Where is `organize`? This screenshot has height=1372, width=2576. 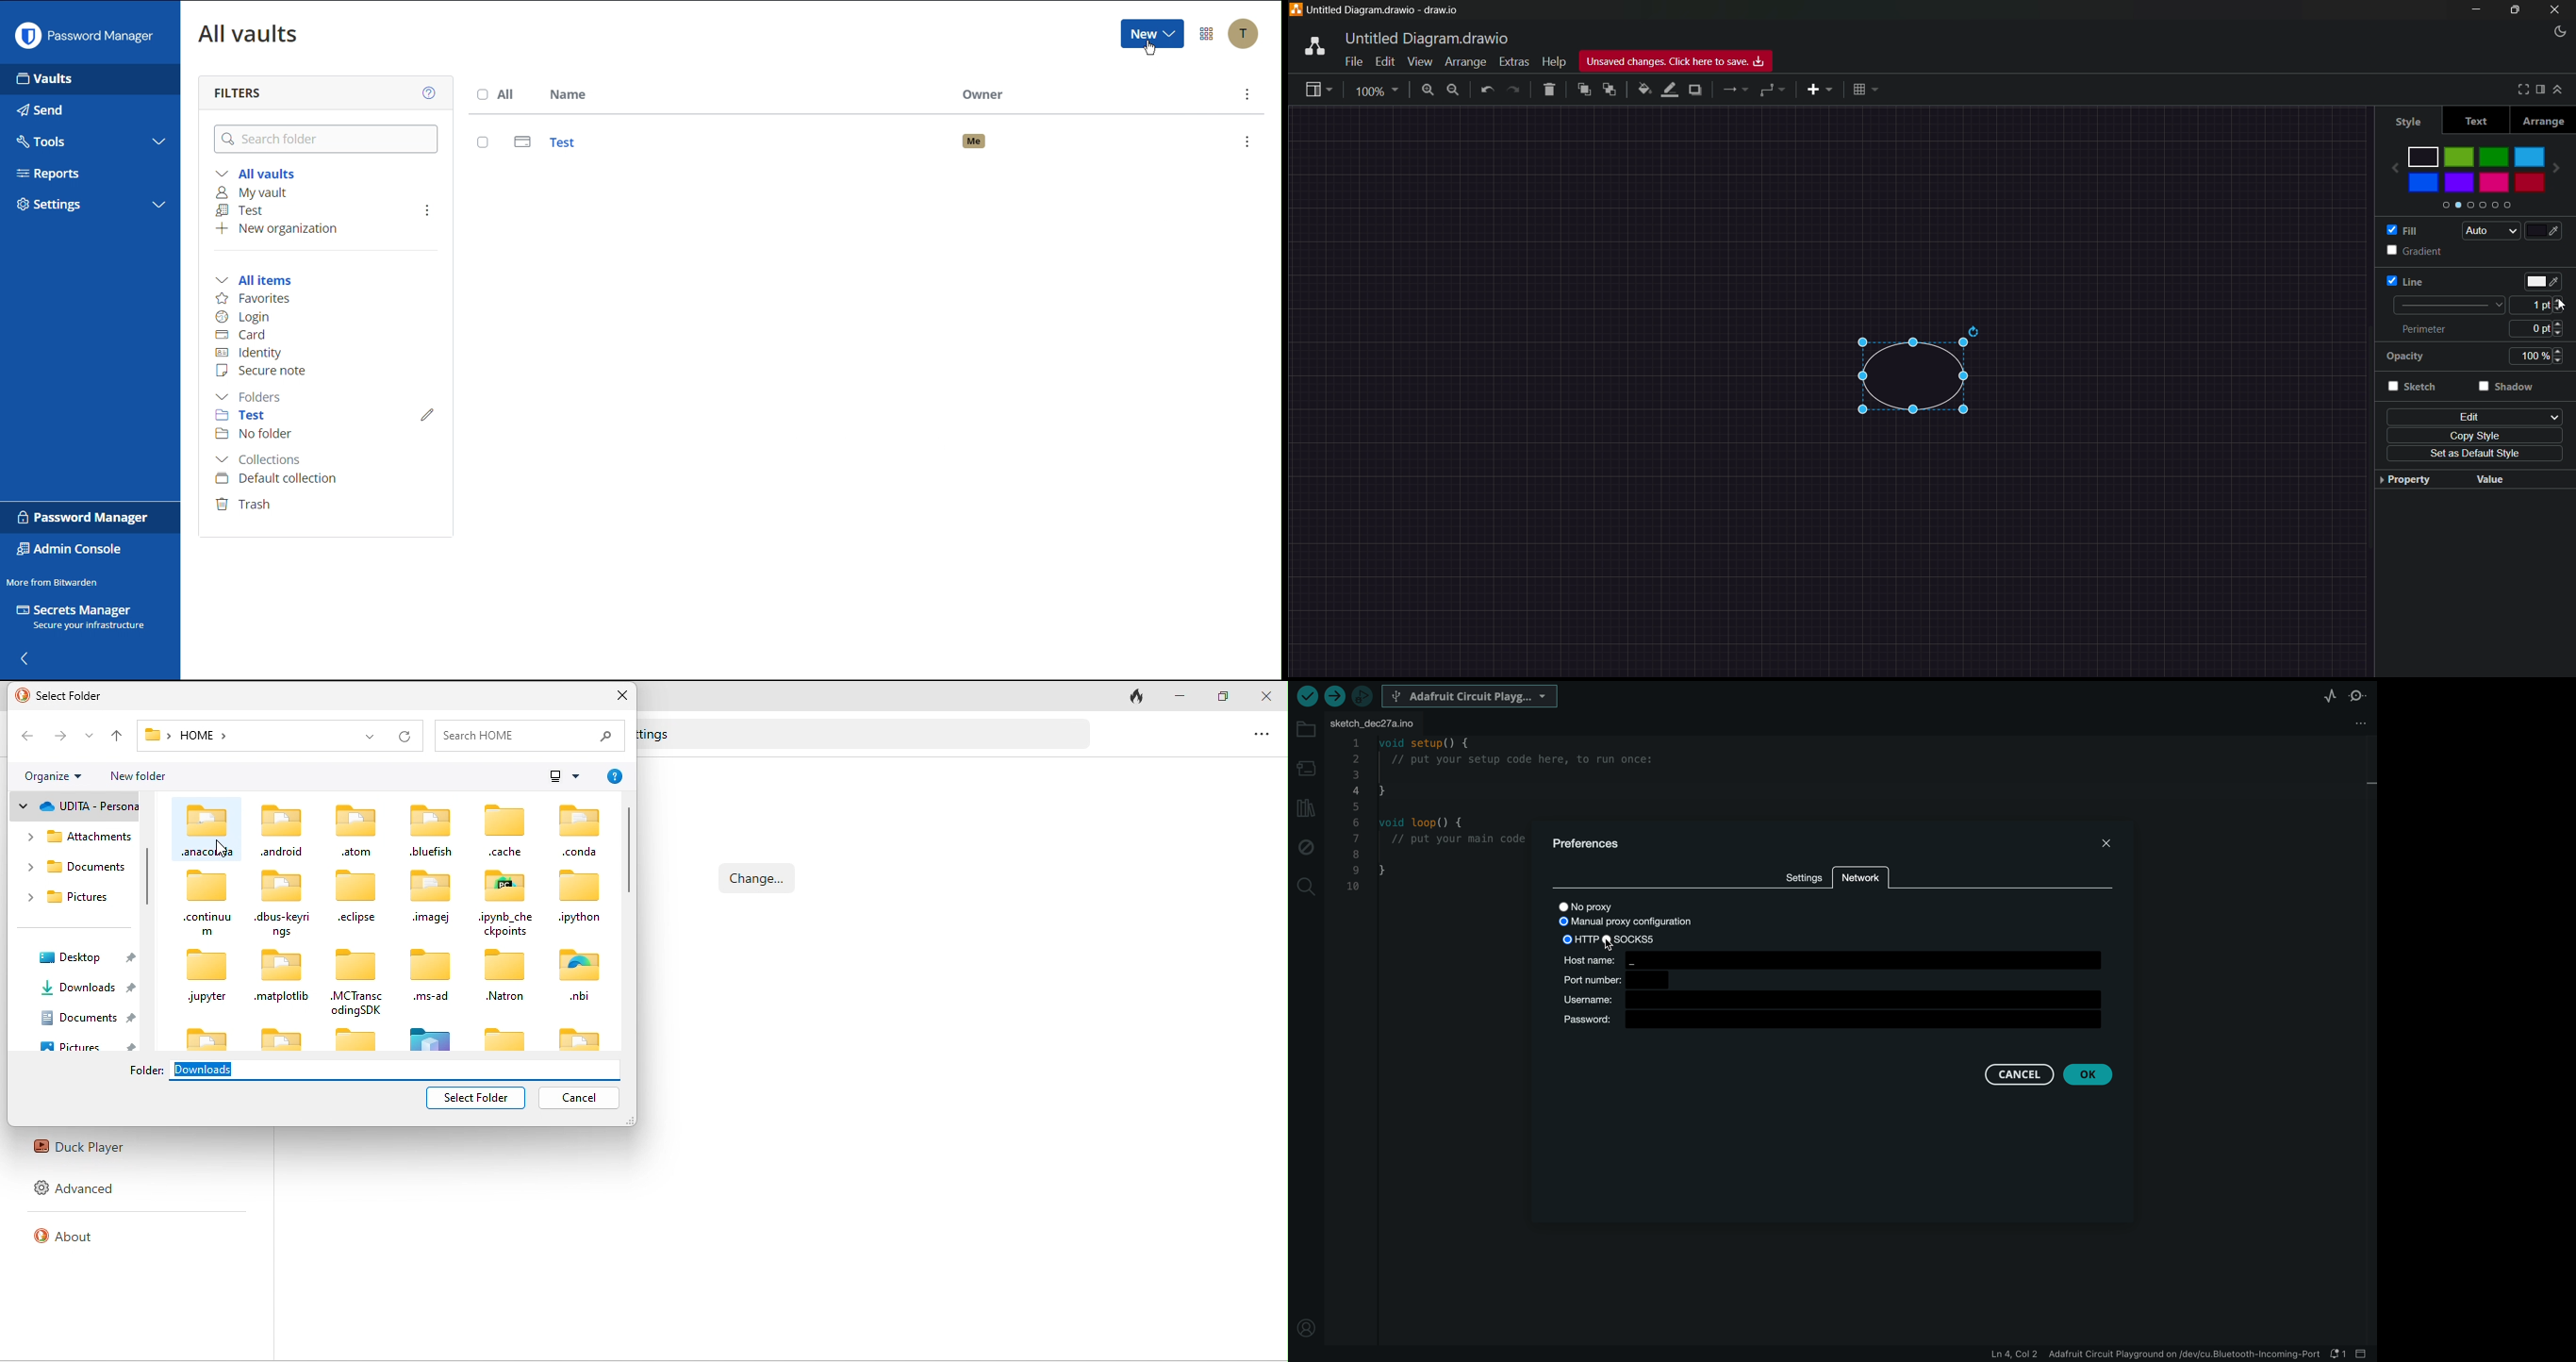 organize is located at coordinates (51, 774).